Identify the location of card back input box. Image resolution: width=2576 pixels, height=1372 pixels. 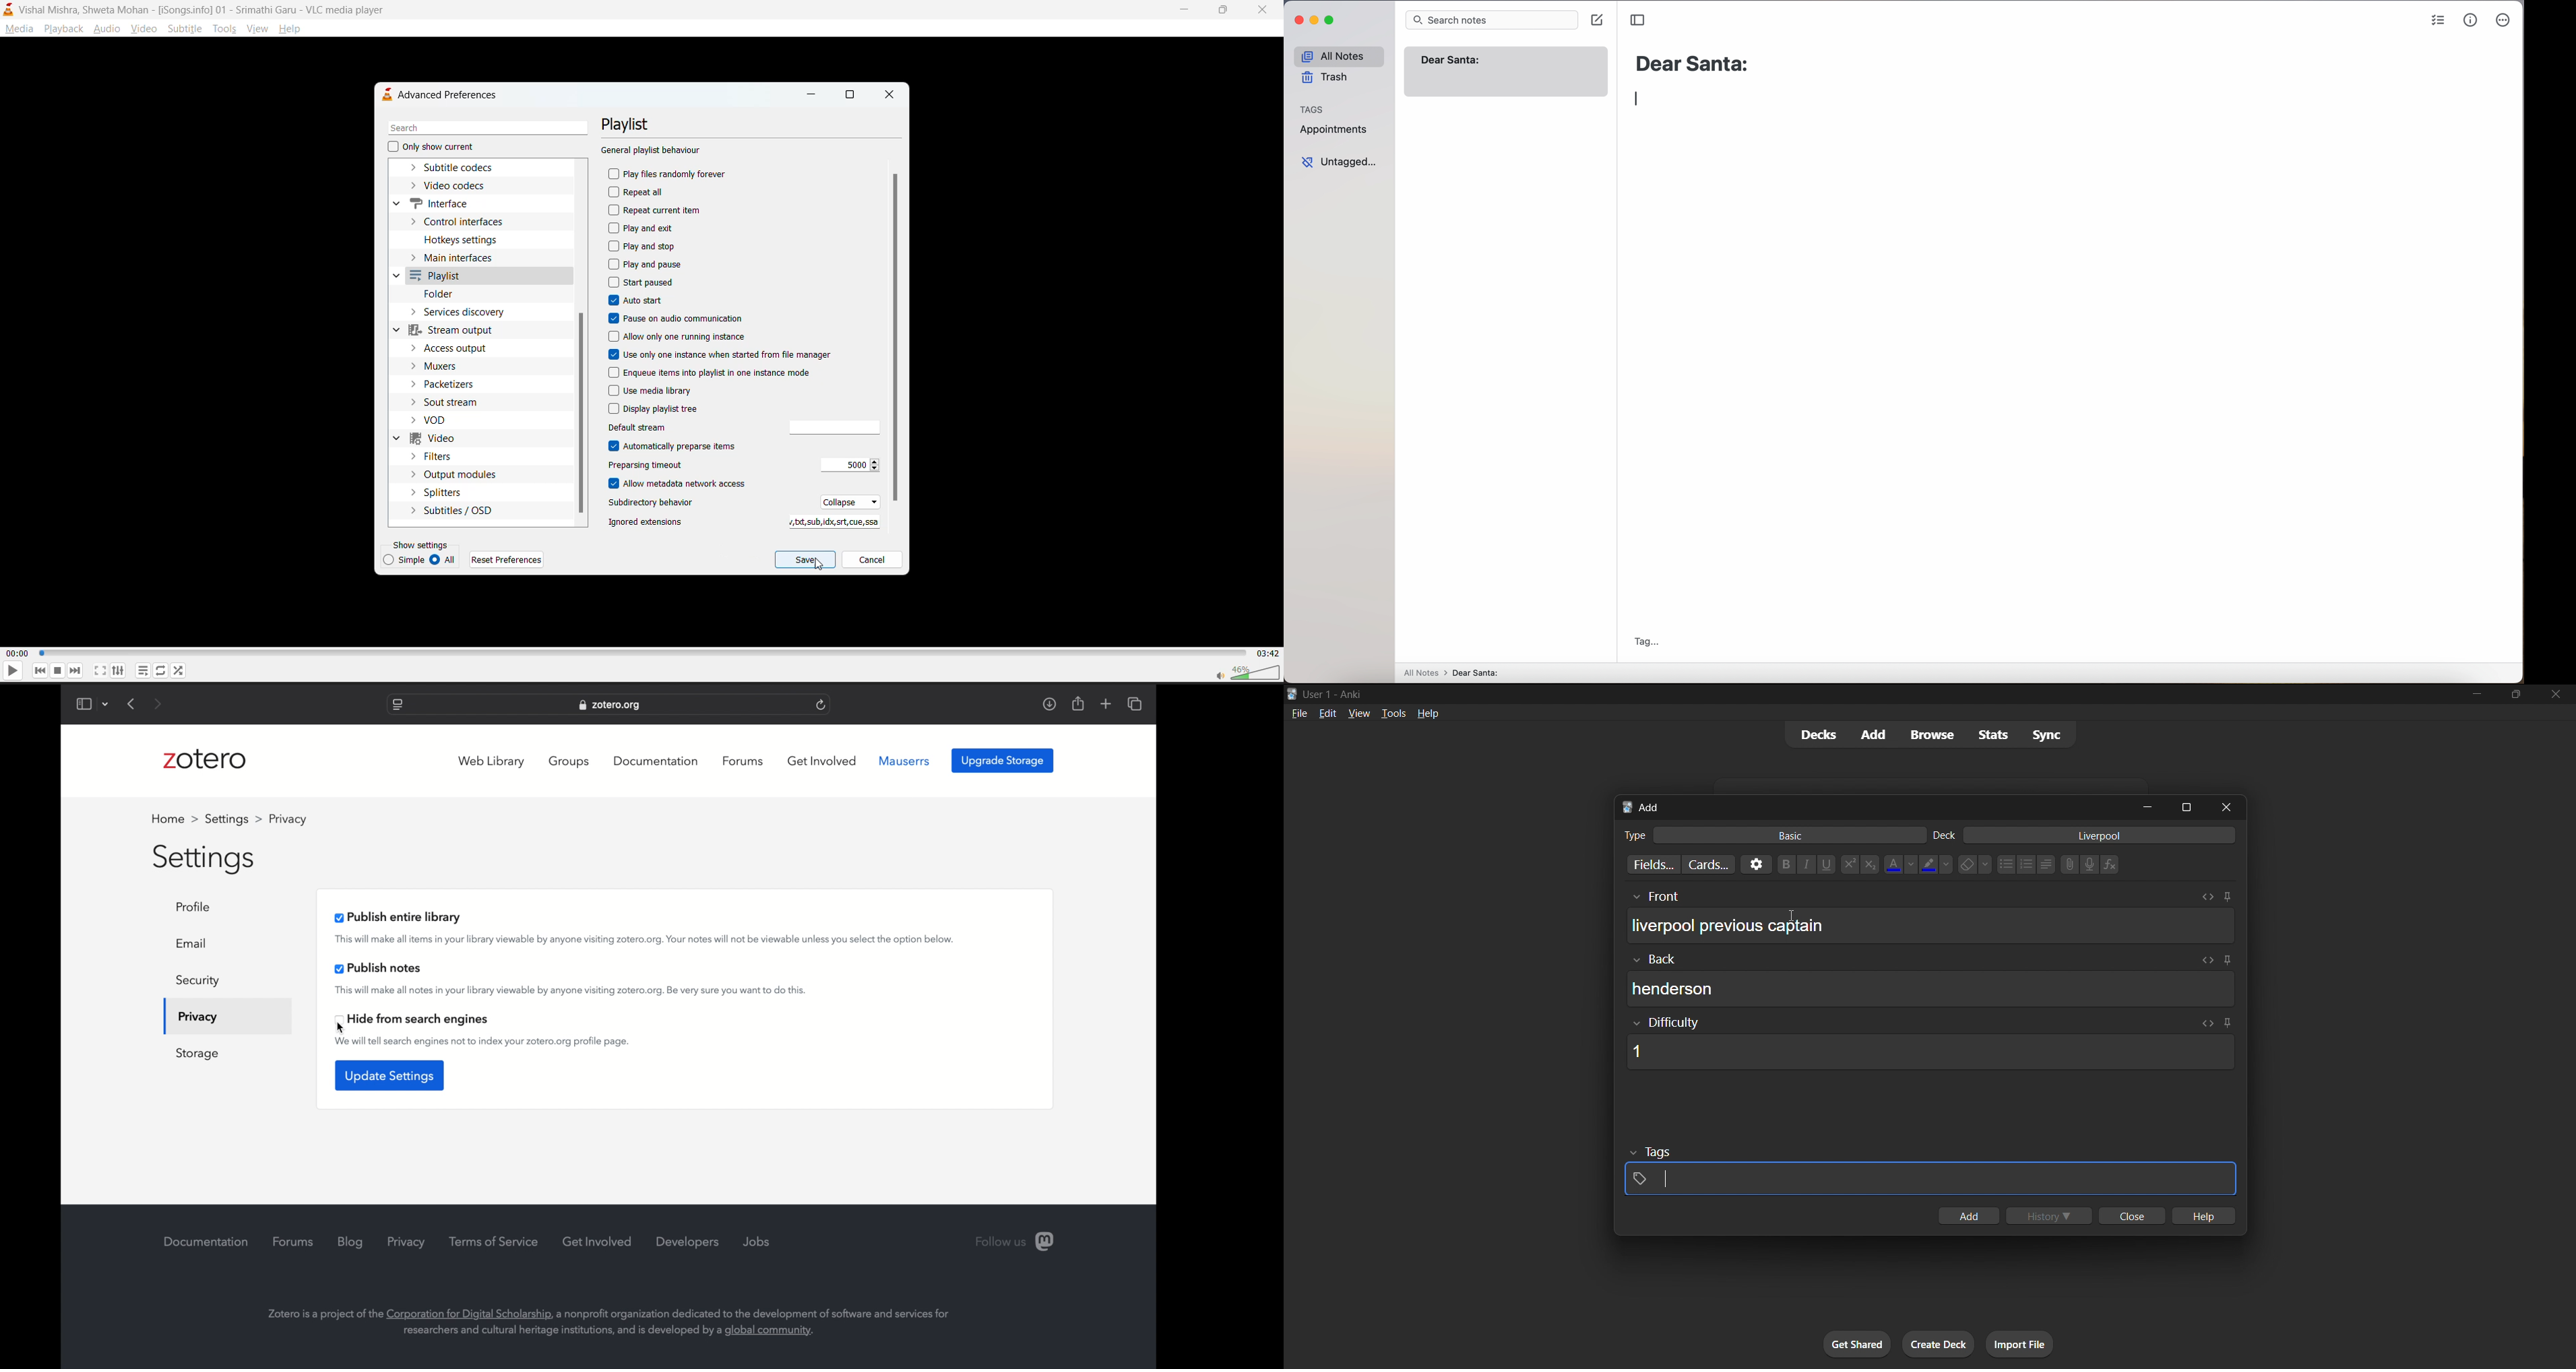
(1935, 982).